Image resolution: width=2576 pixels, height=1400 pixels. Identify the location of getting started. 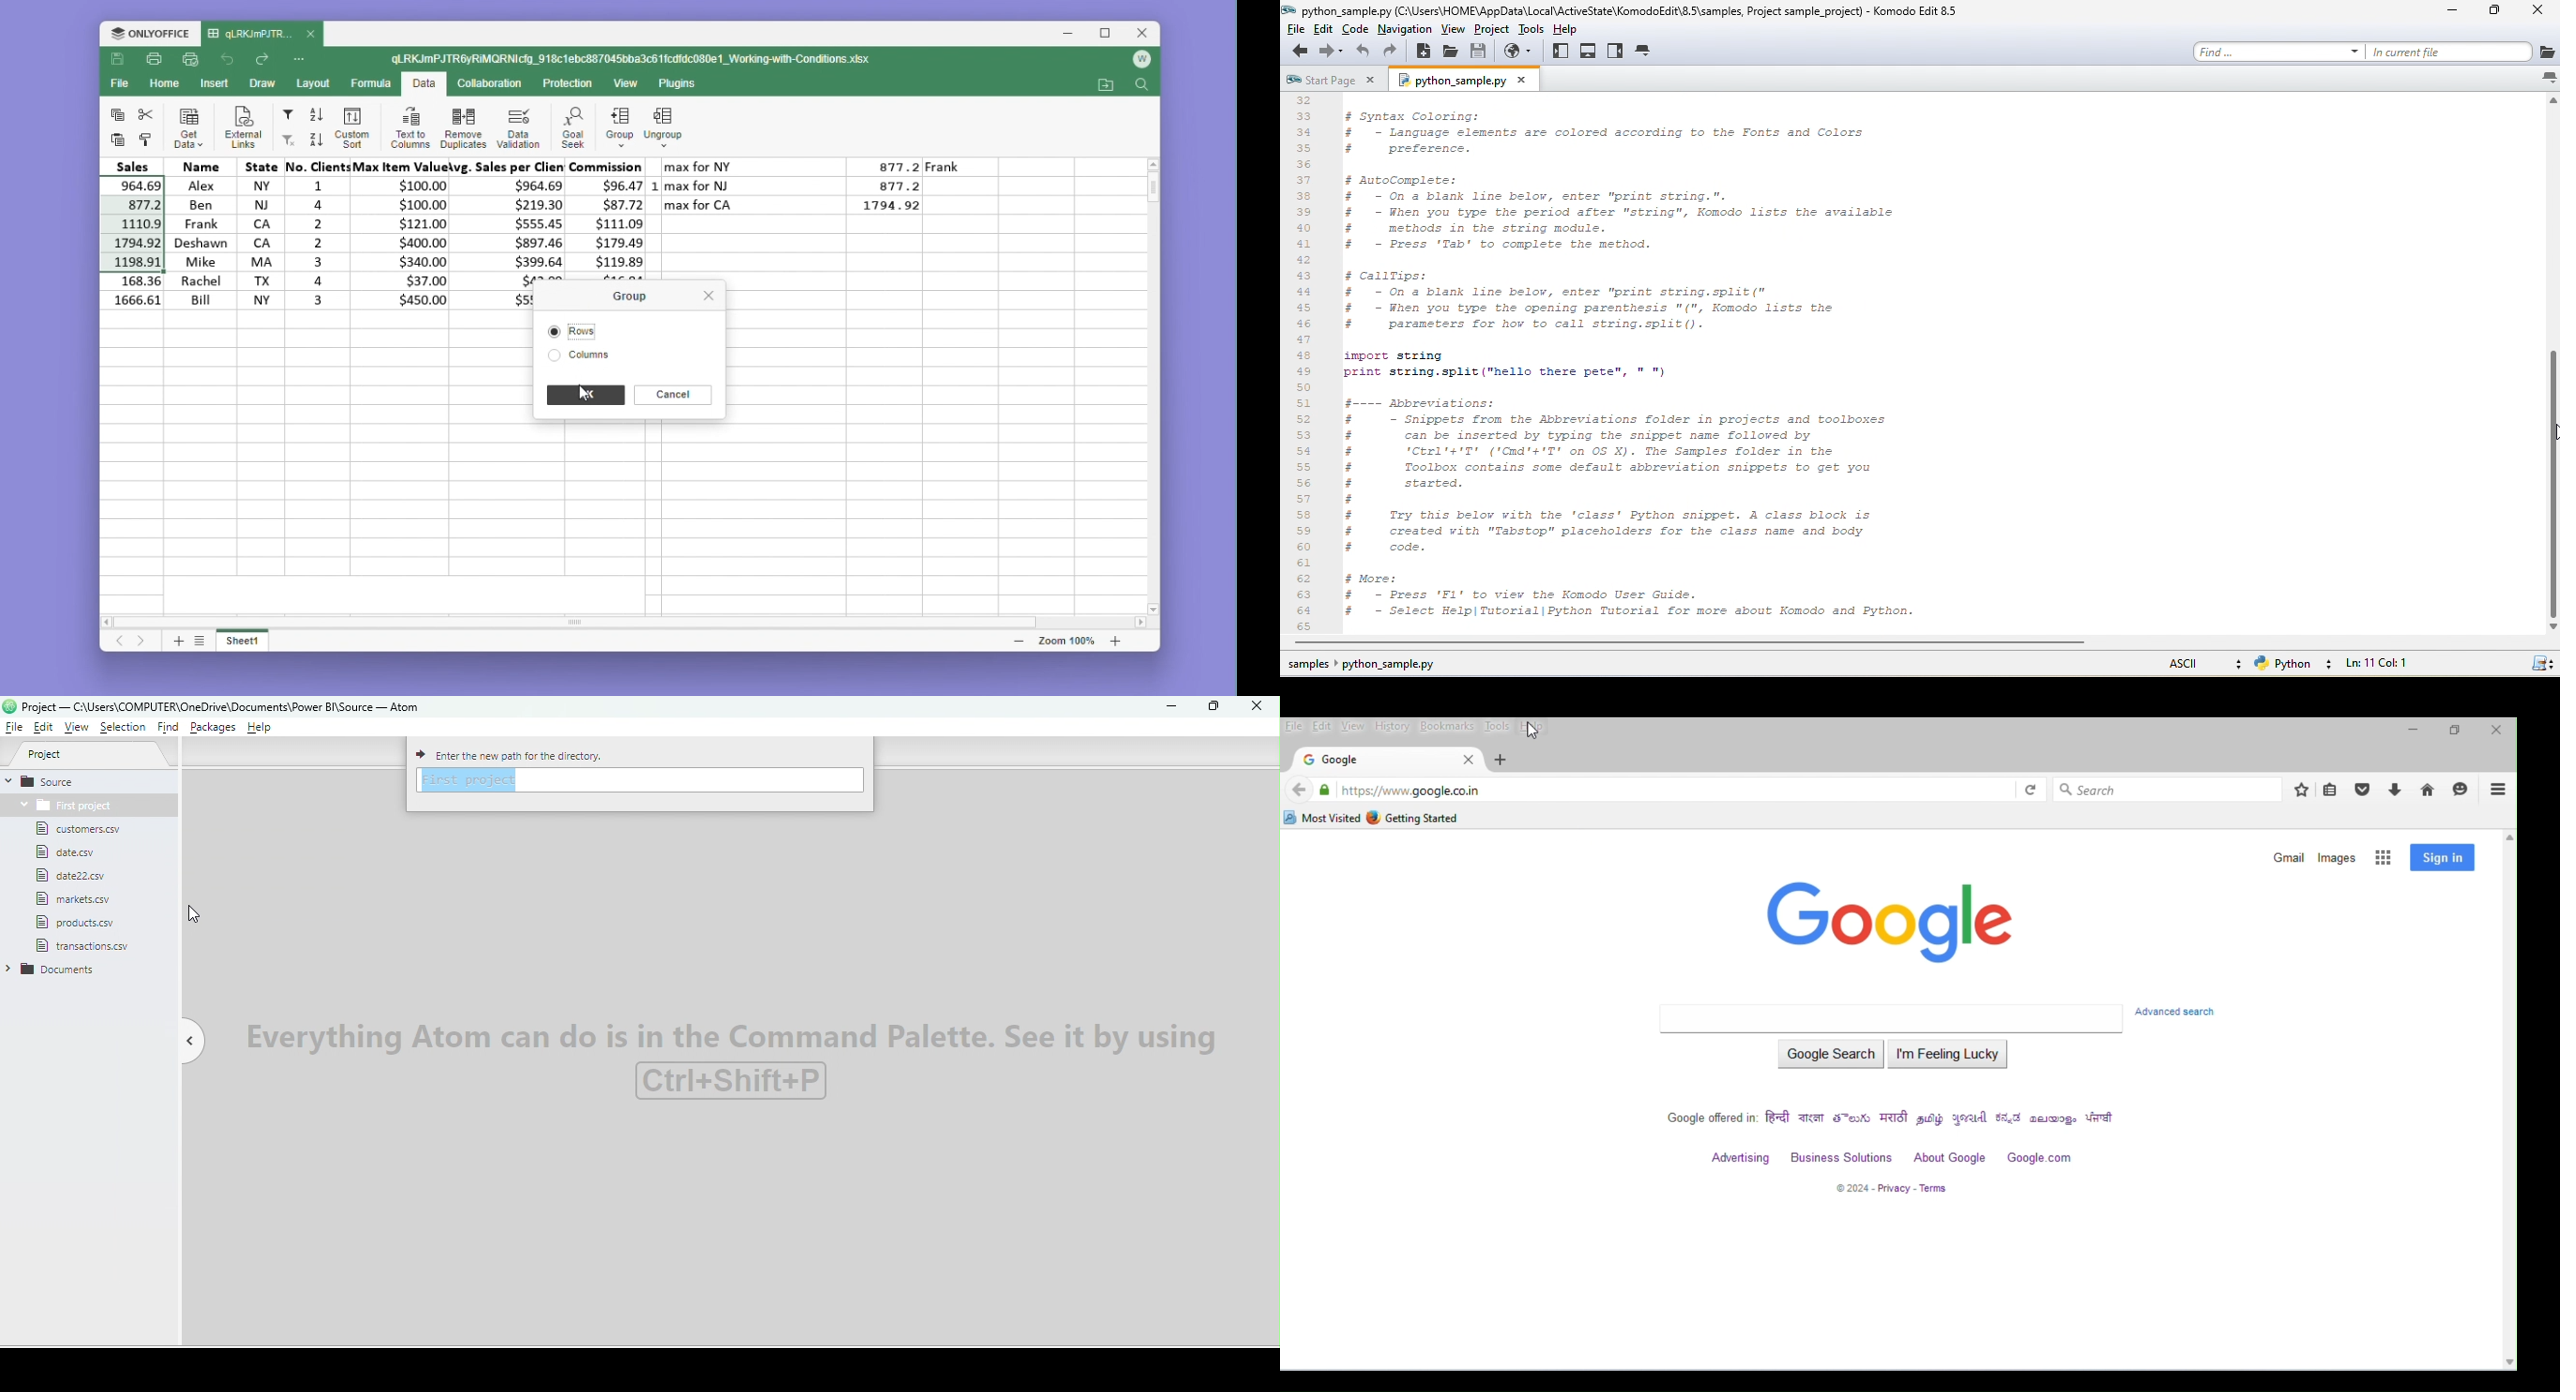
(1415, 817).